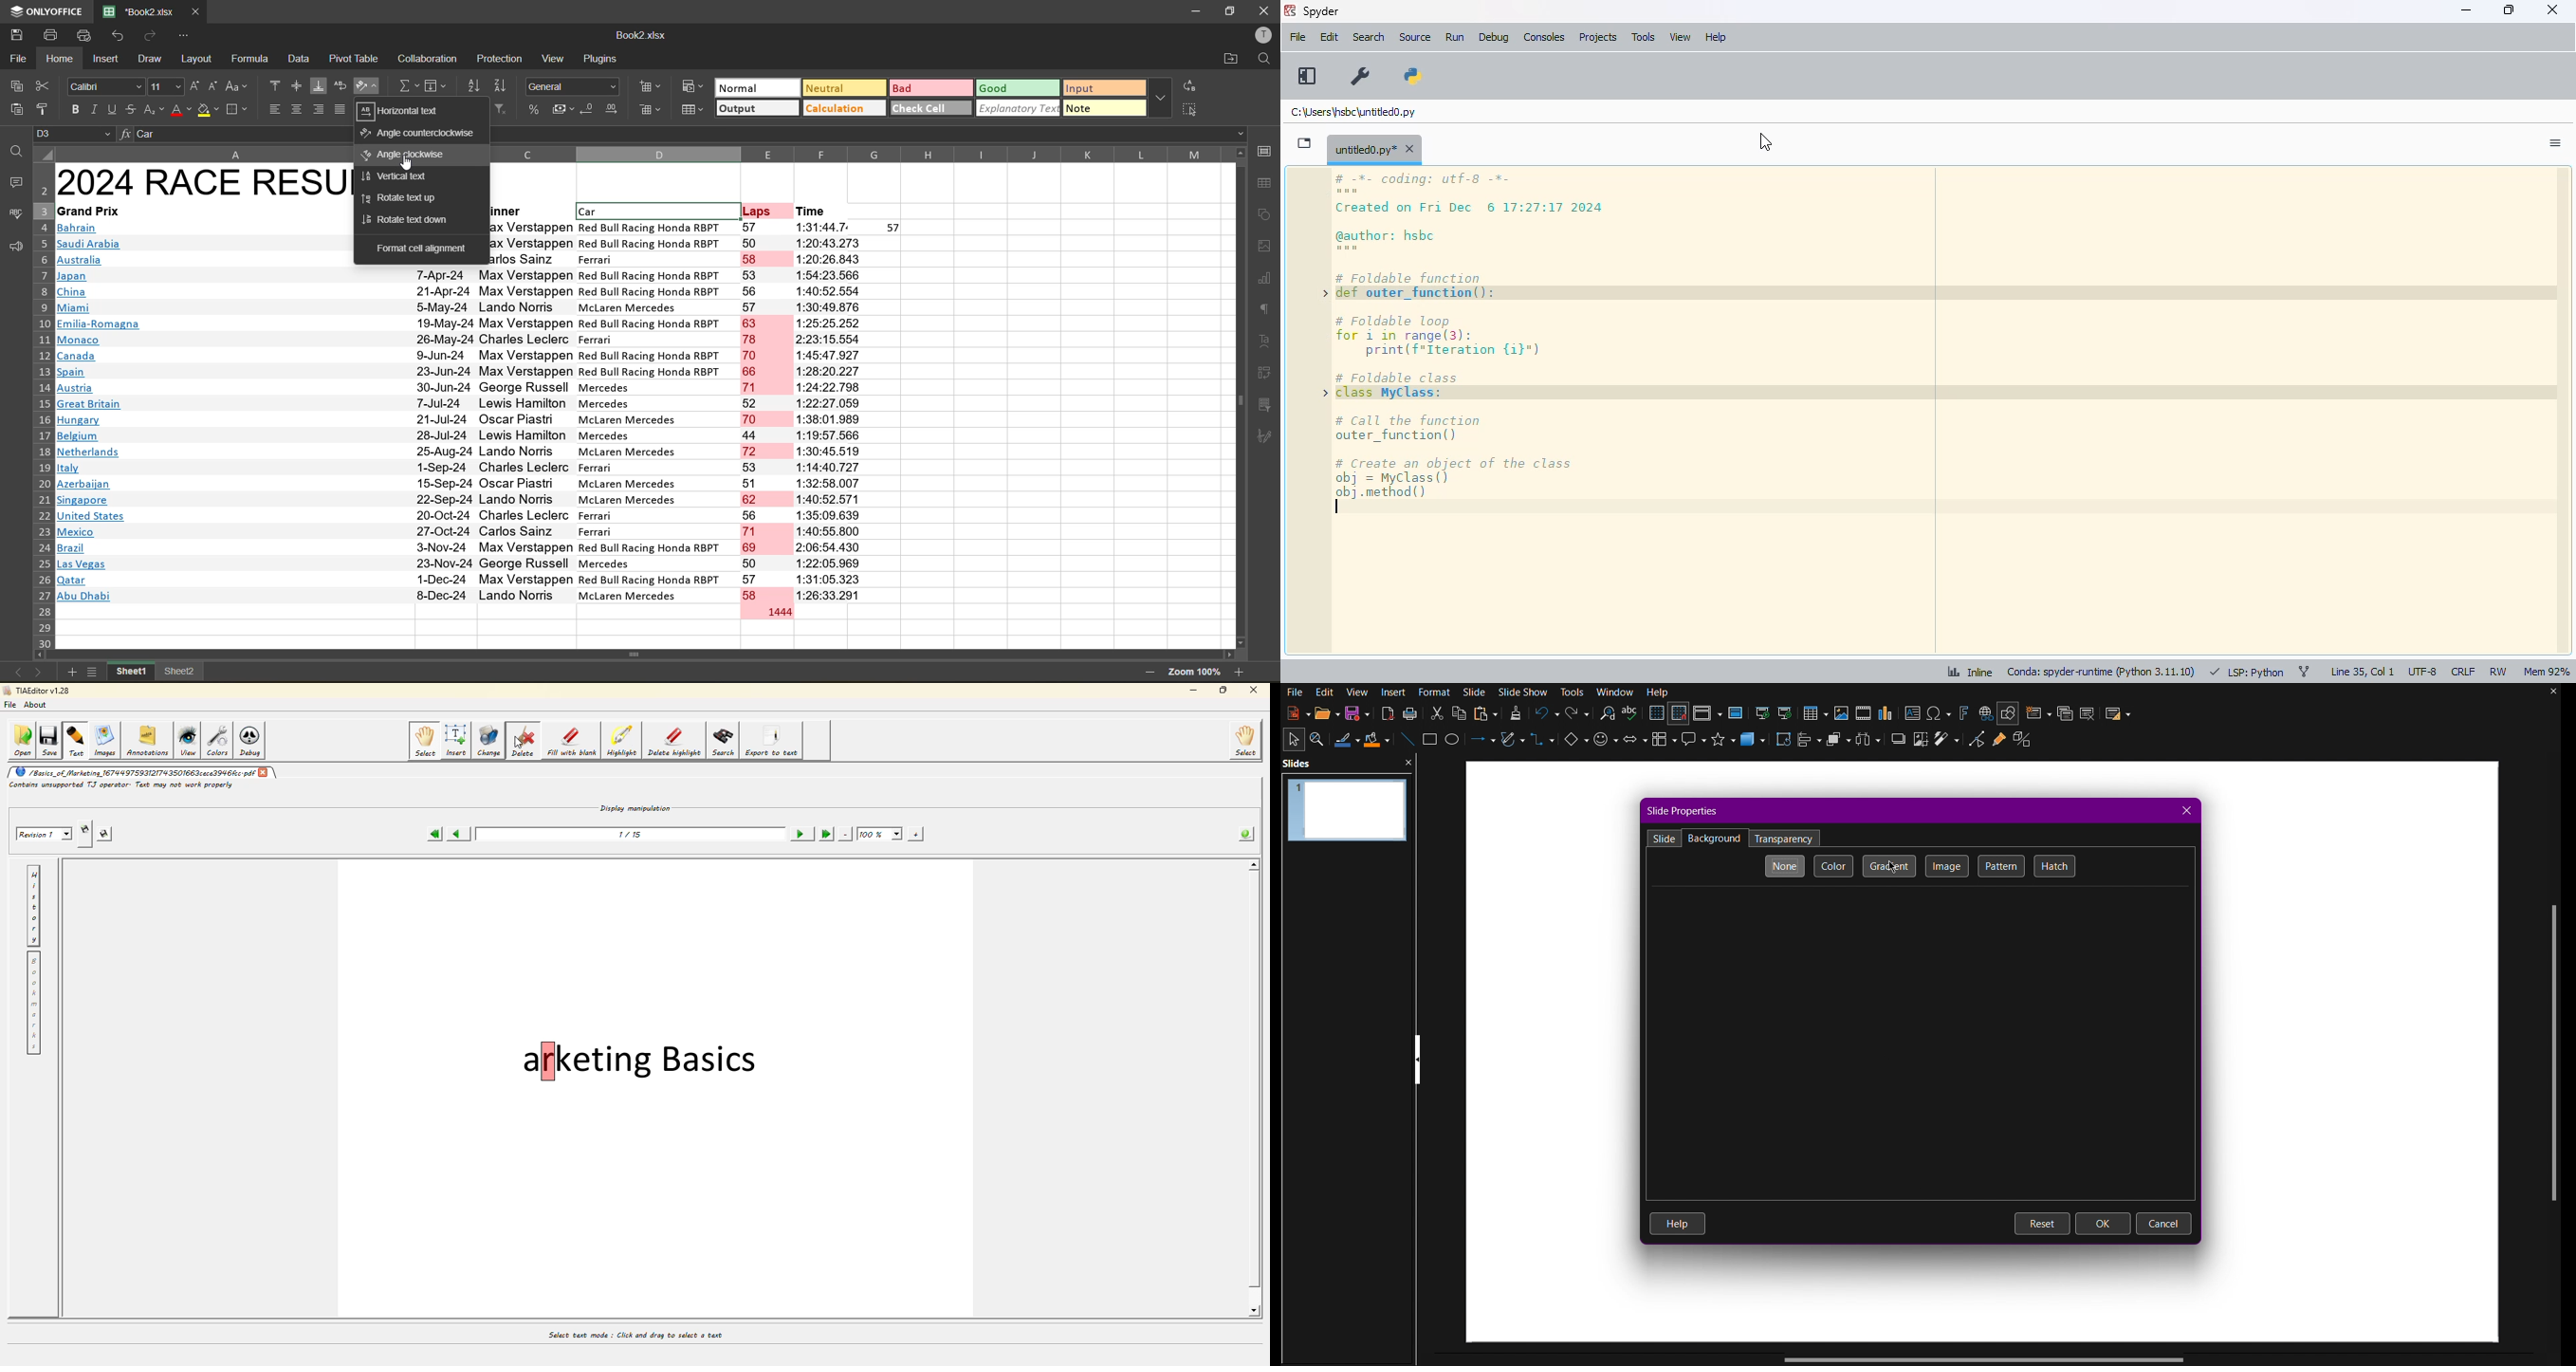 The height and width of the screenshot is (1372, 2576). What do you see at coordinates (2119, 712) in the screenshot?
I see `Slide Layout` at bounding box center [2119, 712].